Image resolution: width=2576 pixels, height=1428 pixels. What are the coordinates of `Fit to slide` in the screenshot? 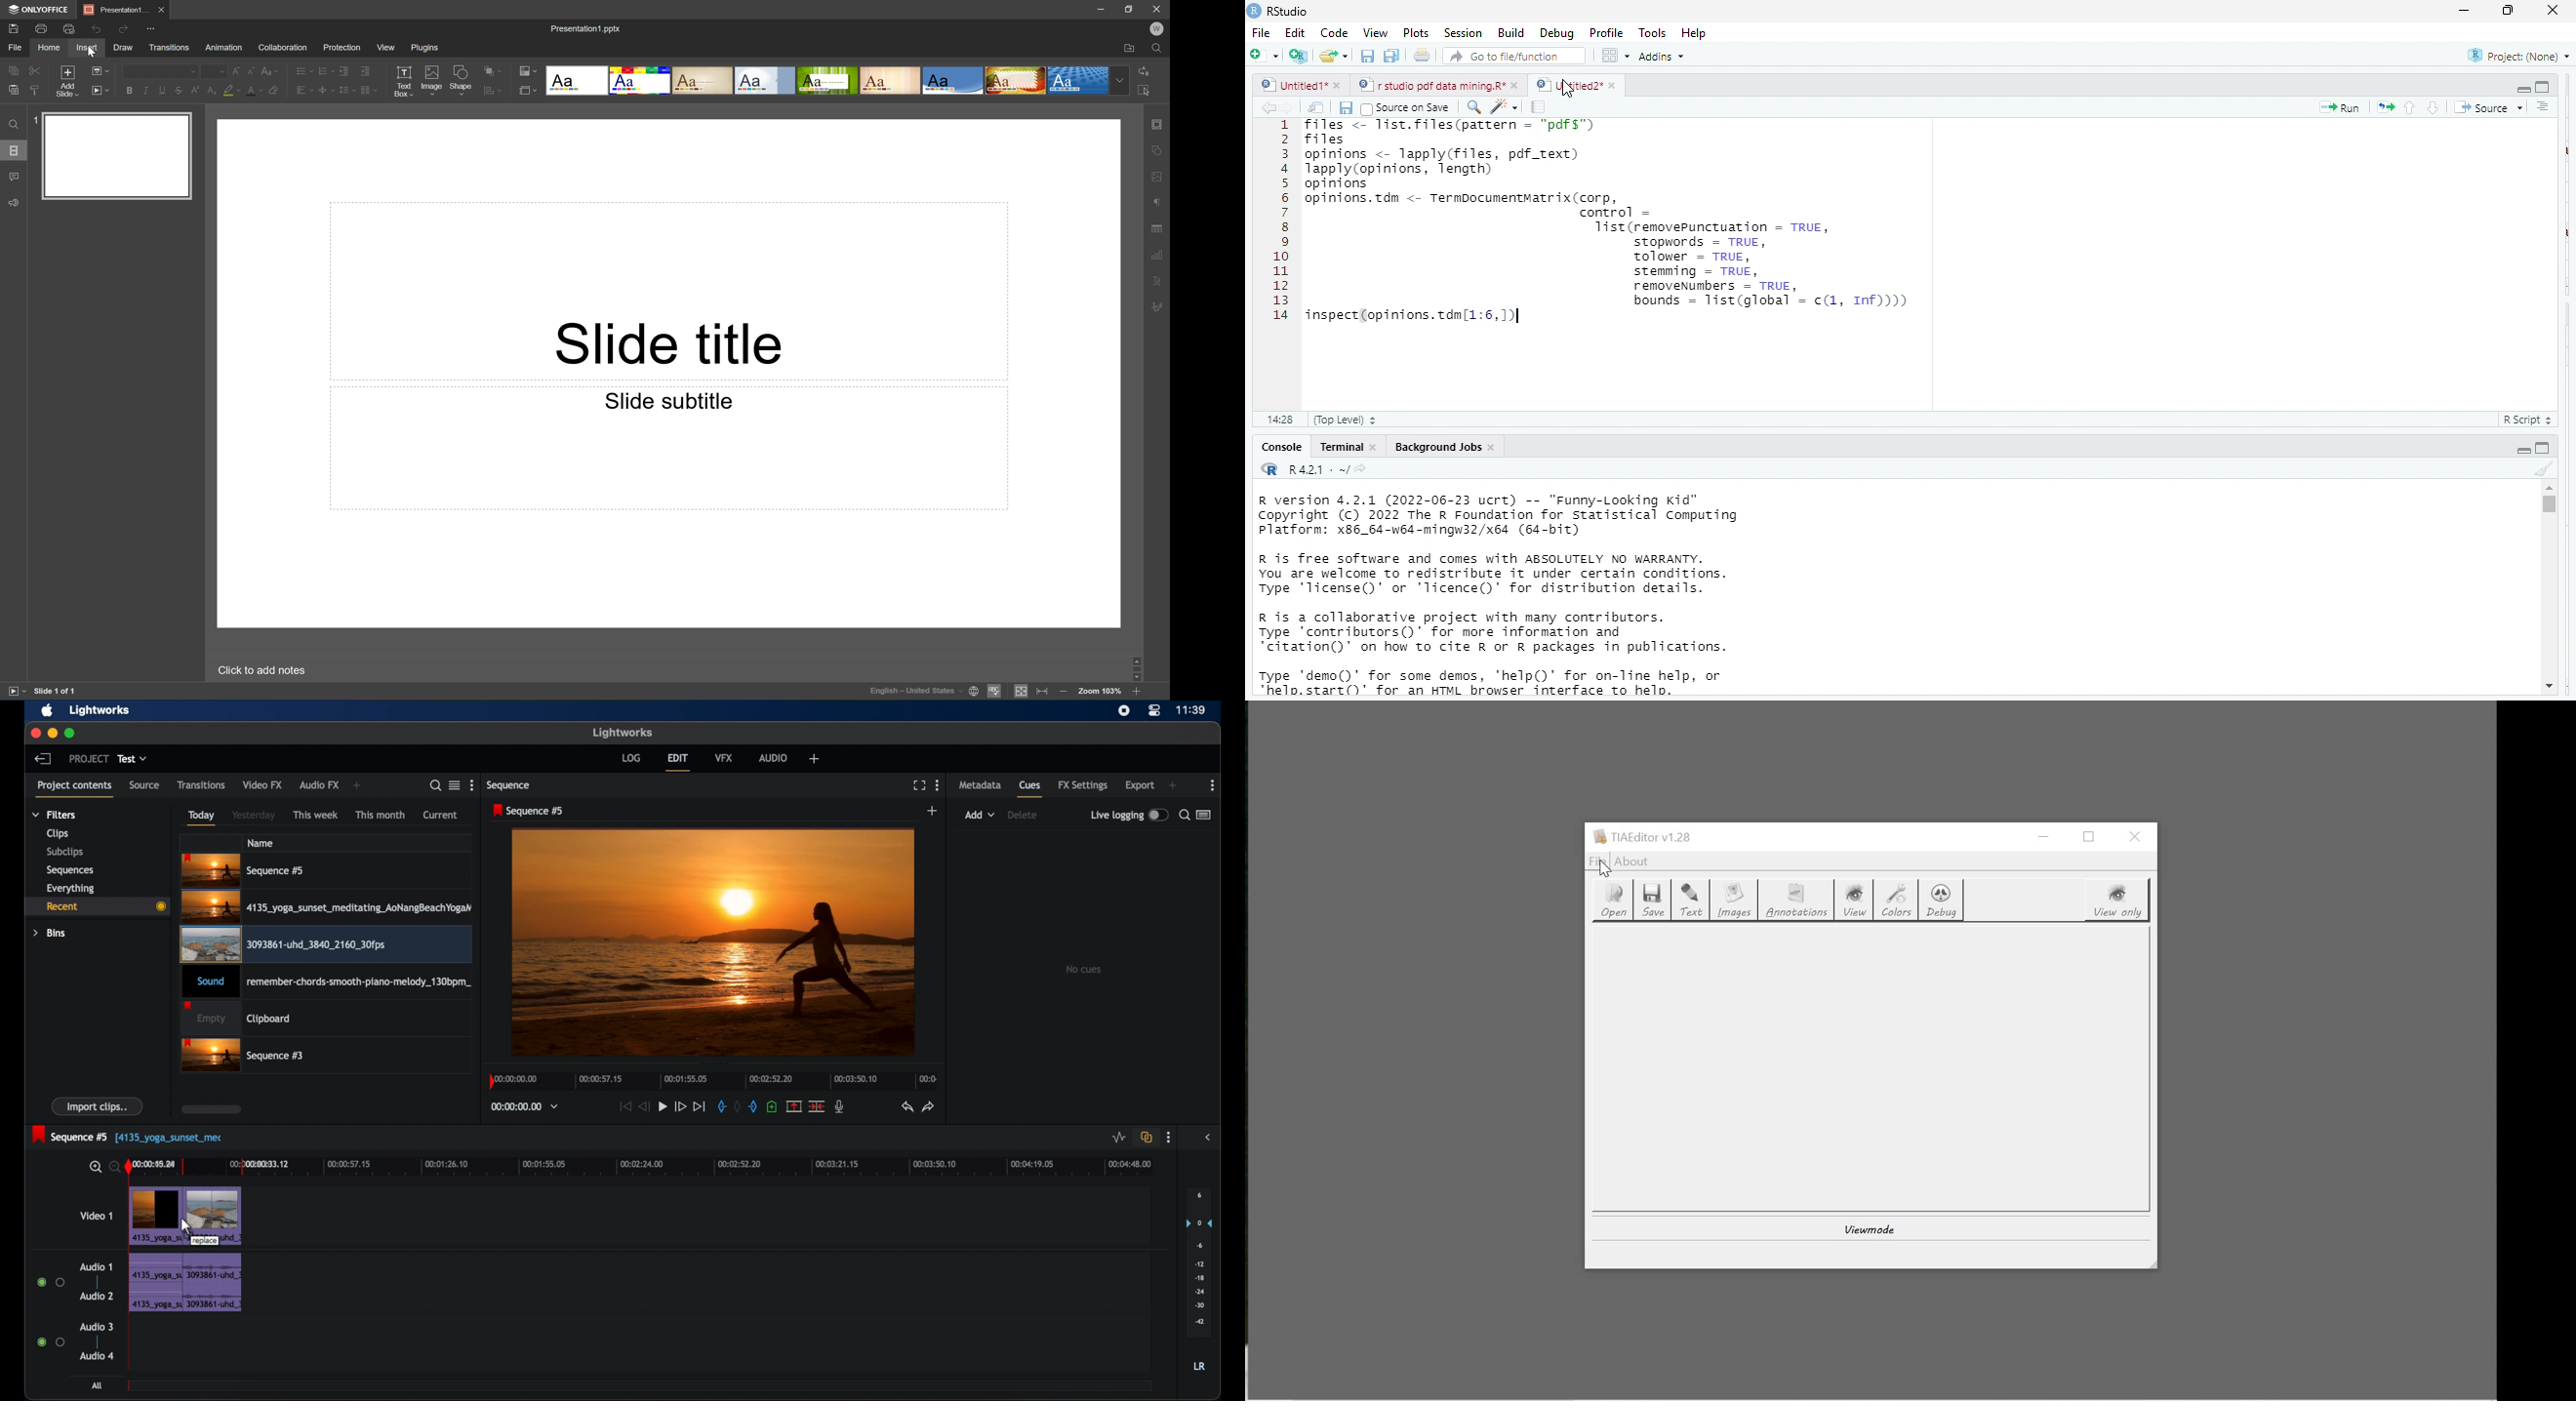 It's located at (1022, 691).